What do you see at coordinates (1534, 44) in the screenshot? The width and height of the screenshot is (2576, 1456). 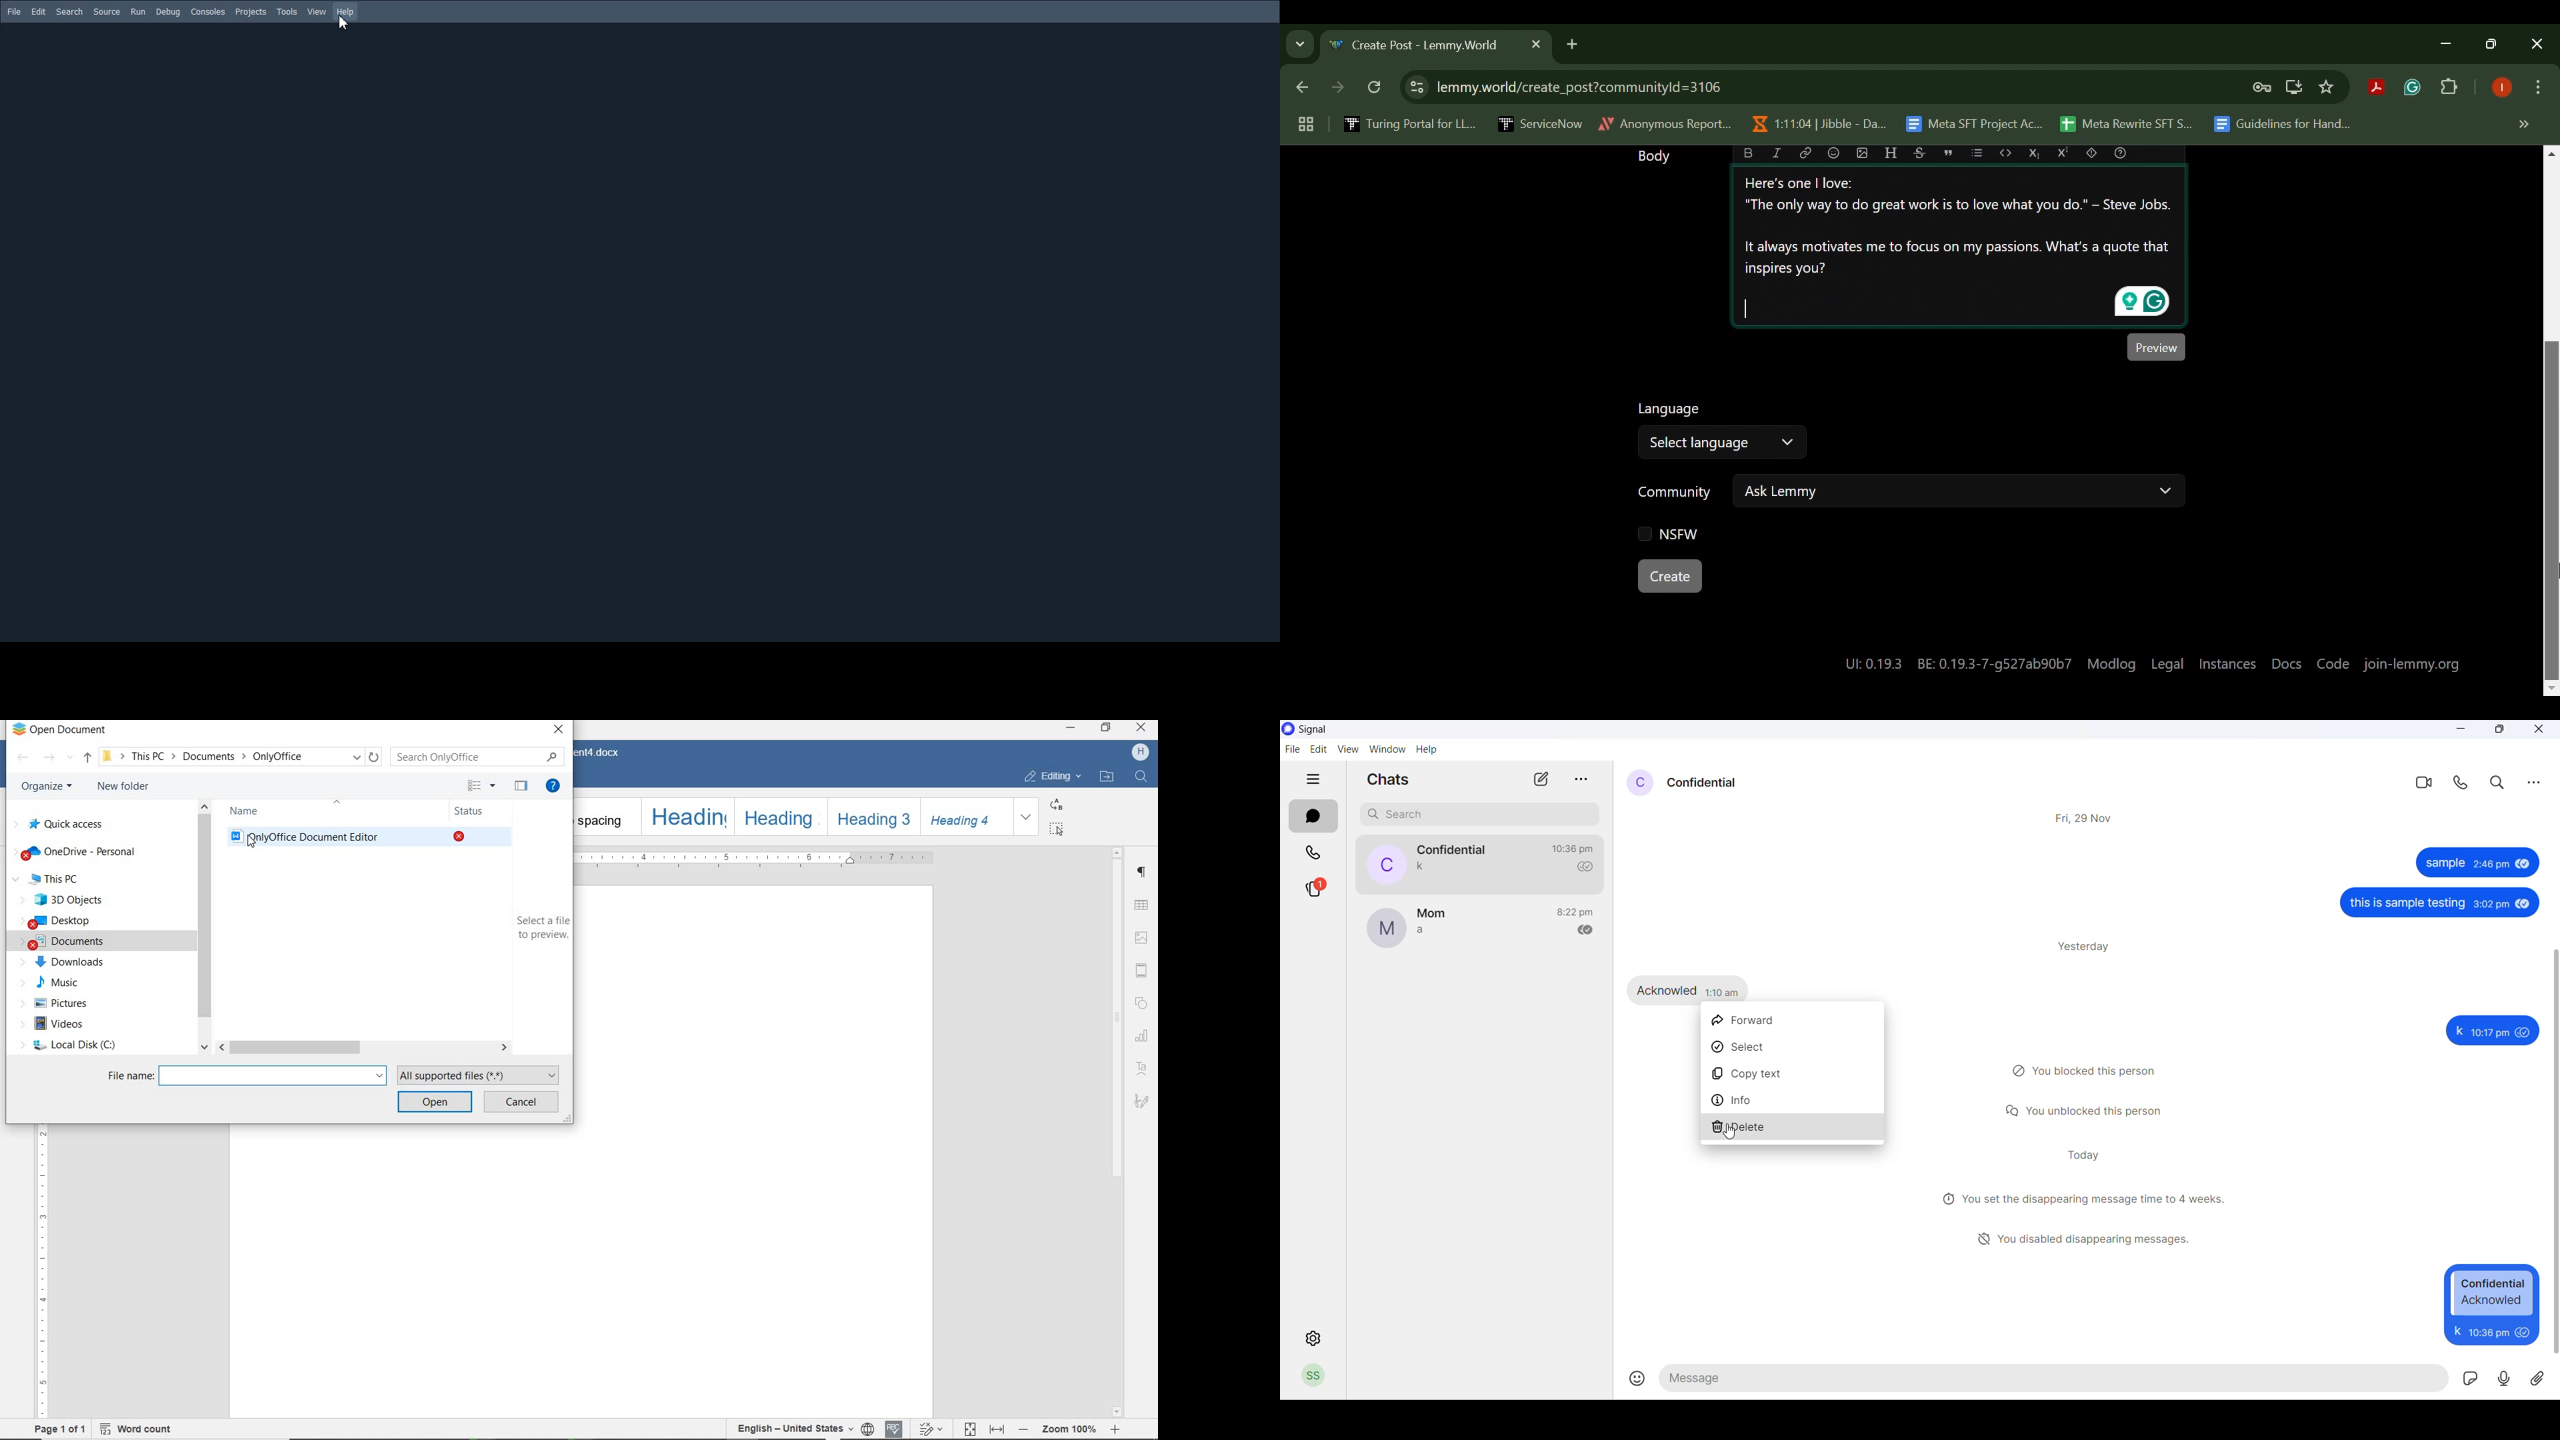 I see `Close Tab` at bounding box center [1534, 44].